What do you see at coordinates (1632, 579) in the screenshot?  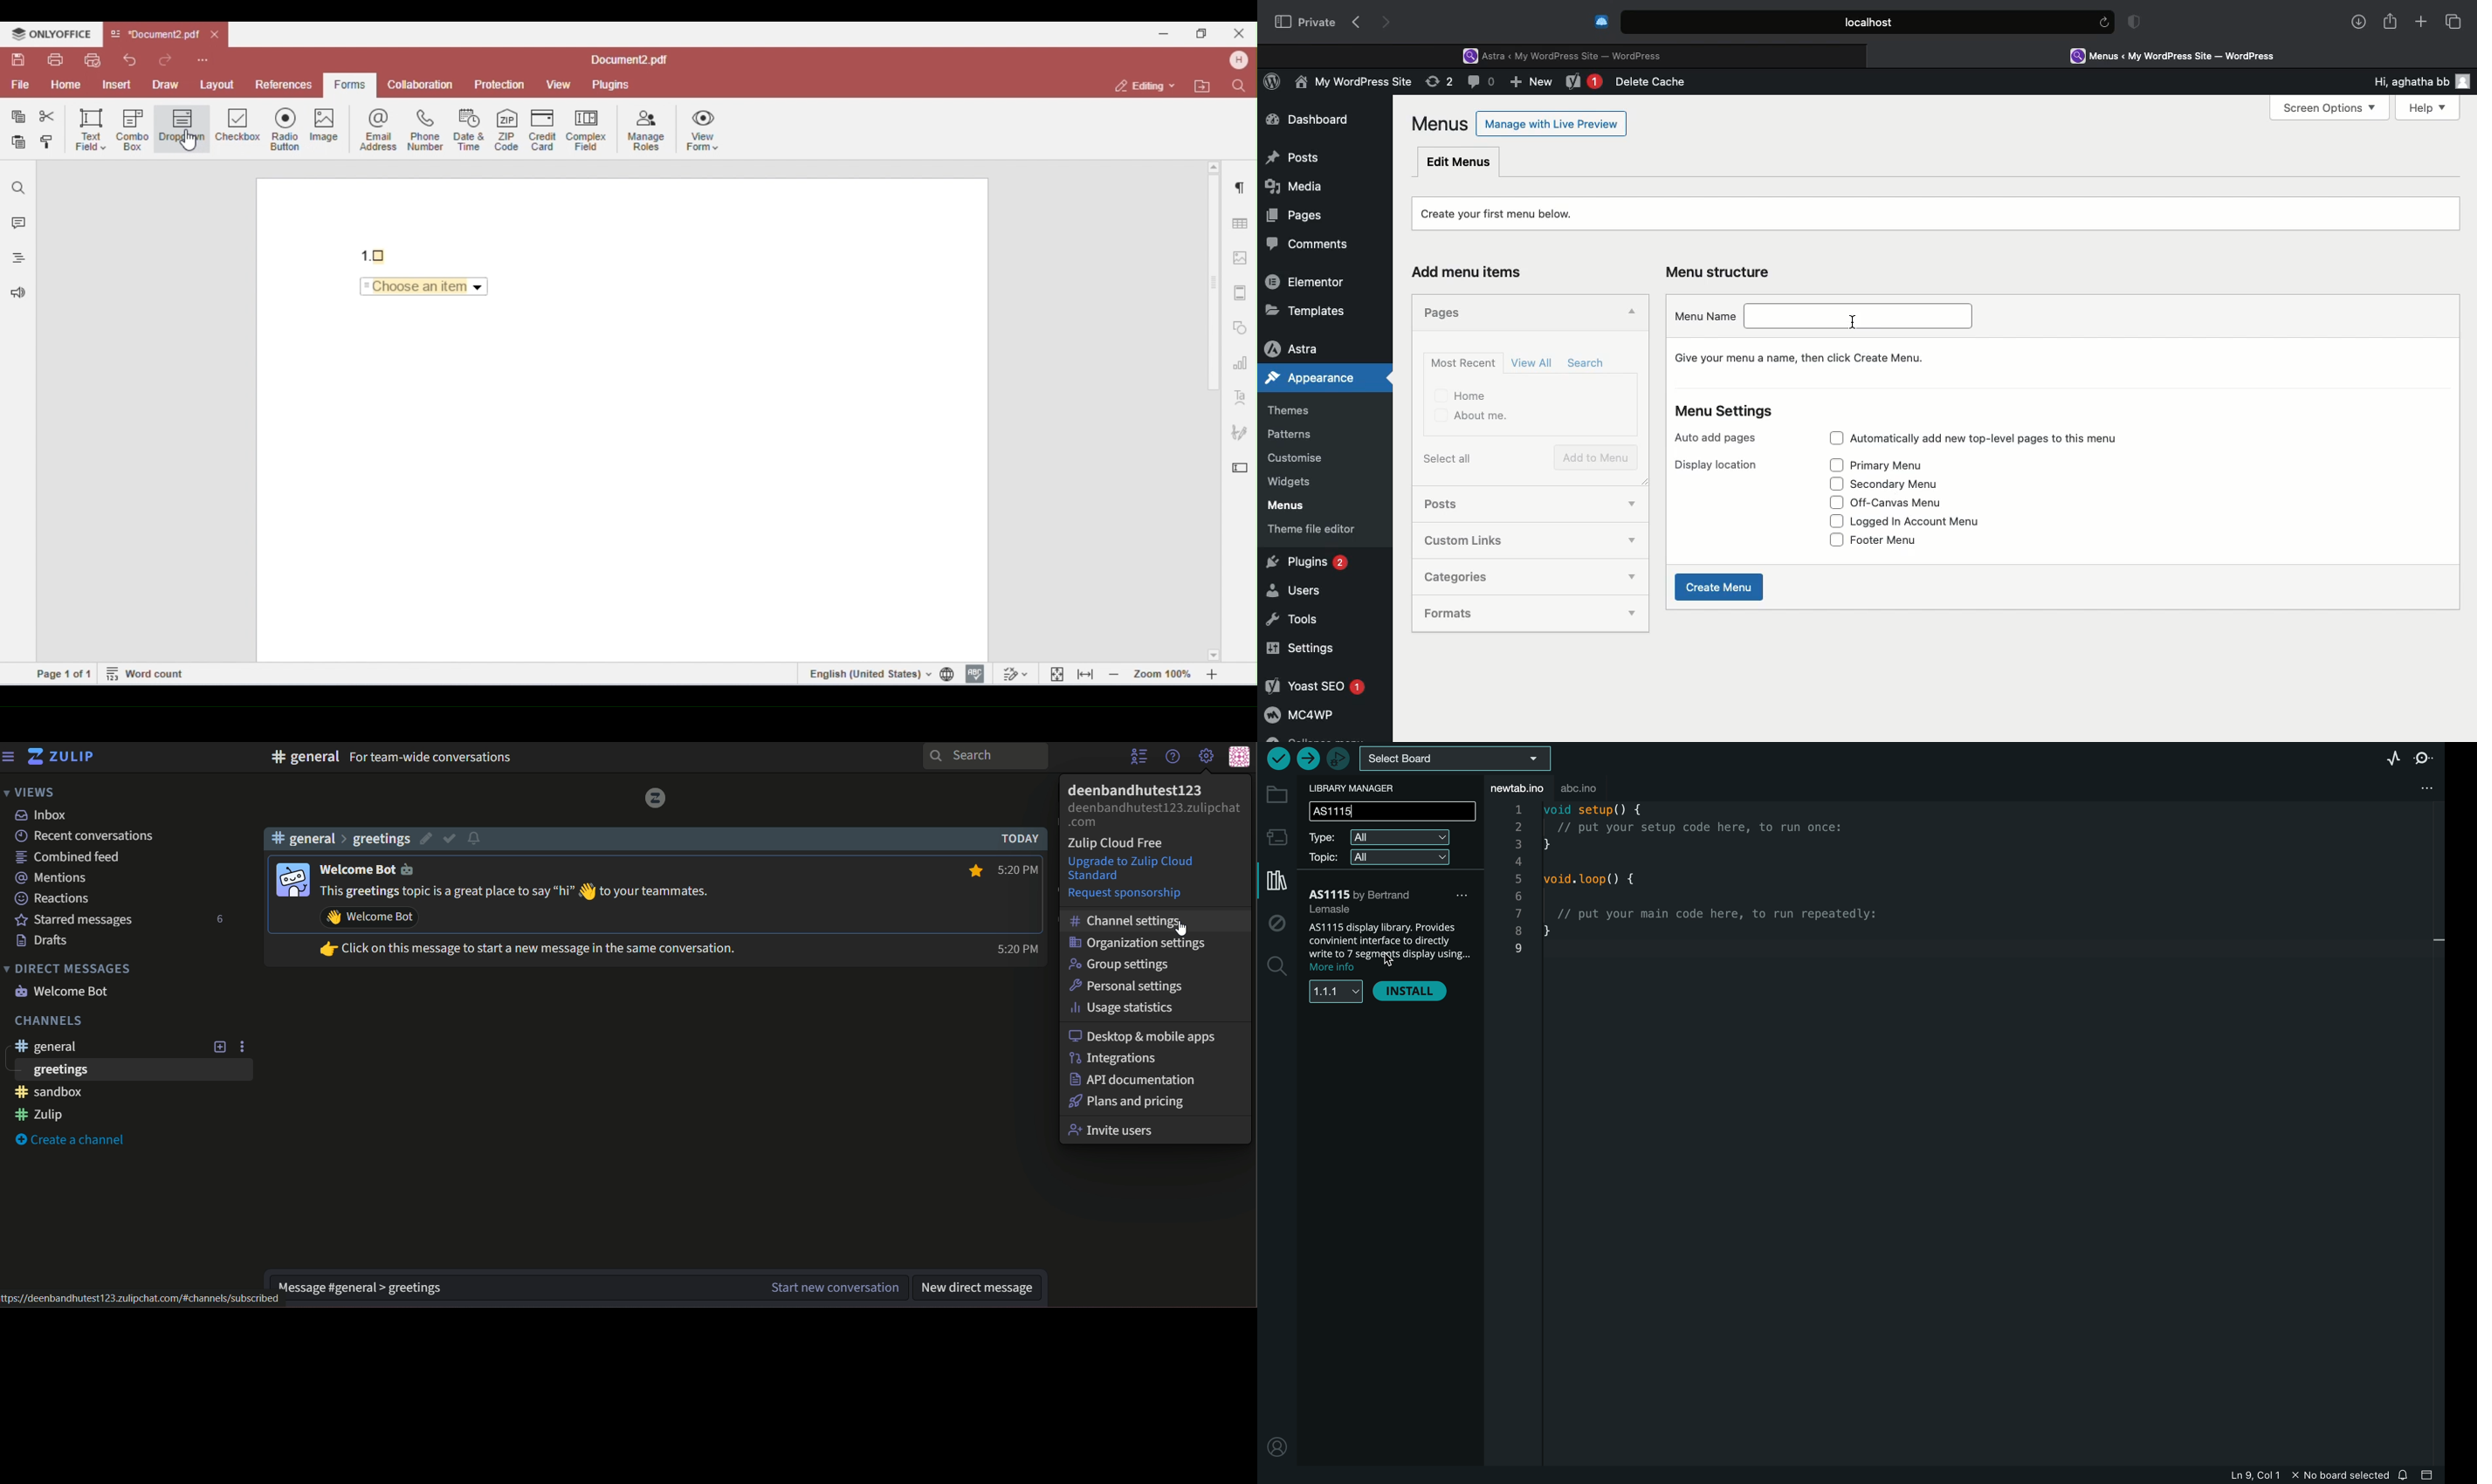 I see `Show` at bounding box center [1632, 579].